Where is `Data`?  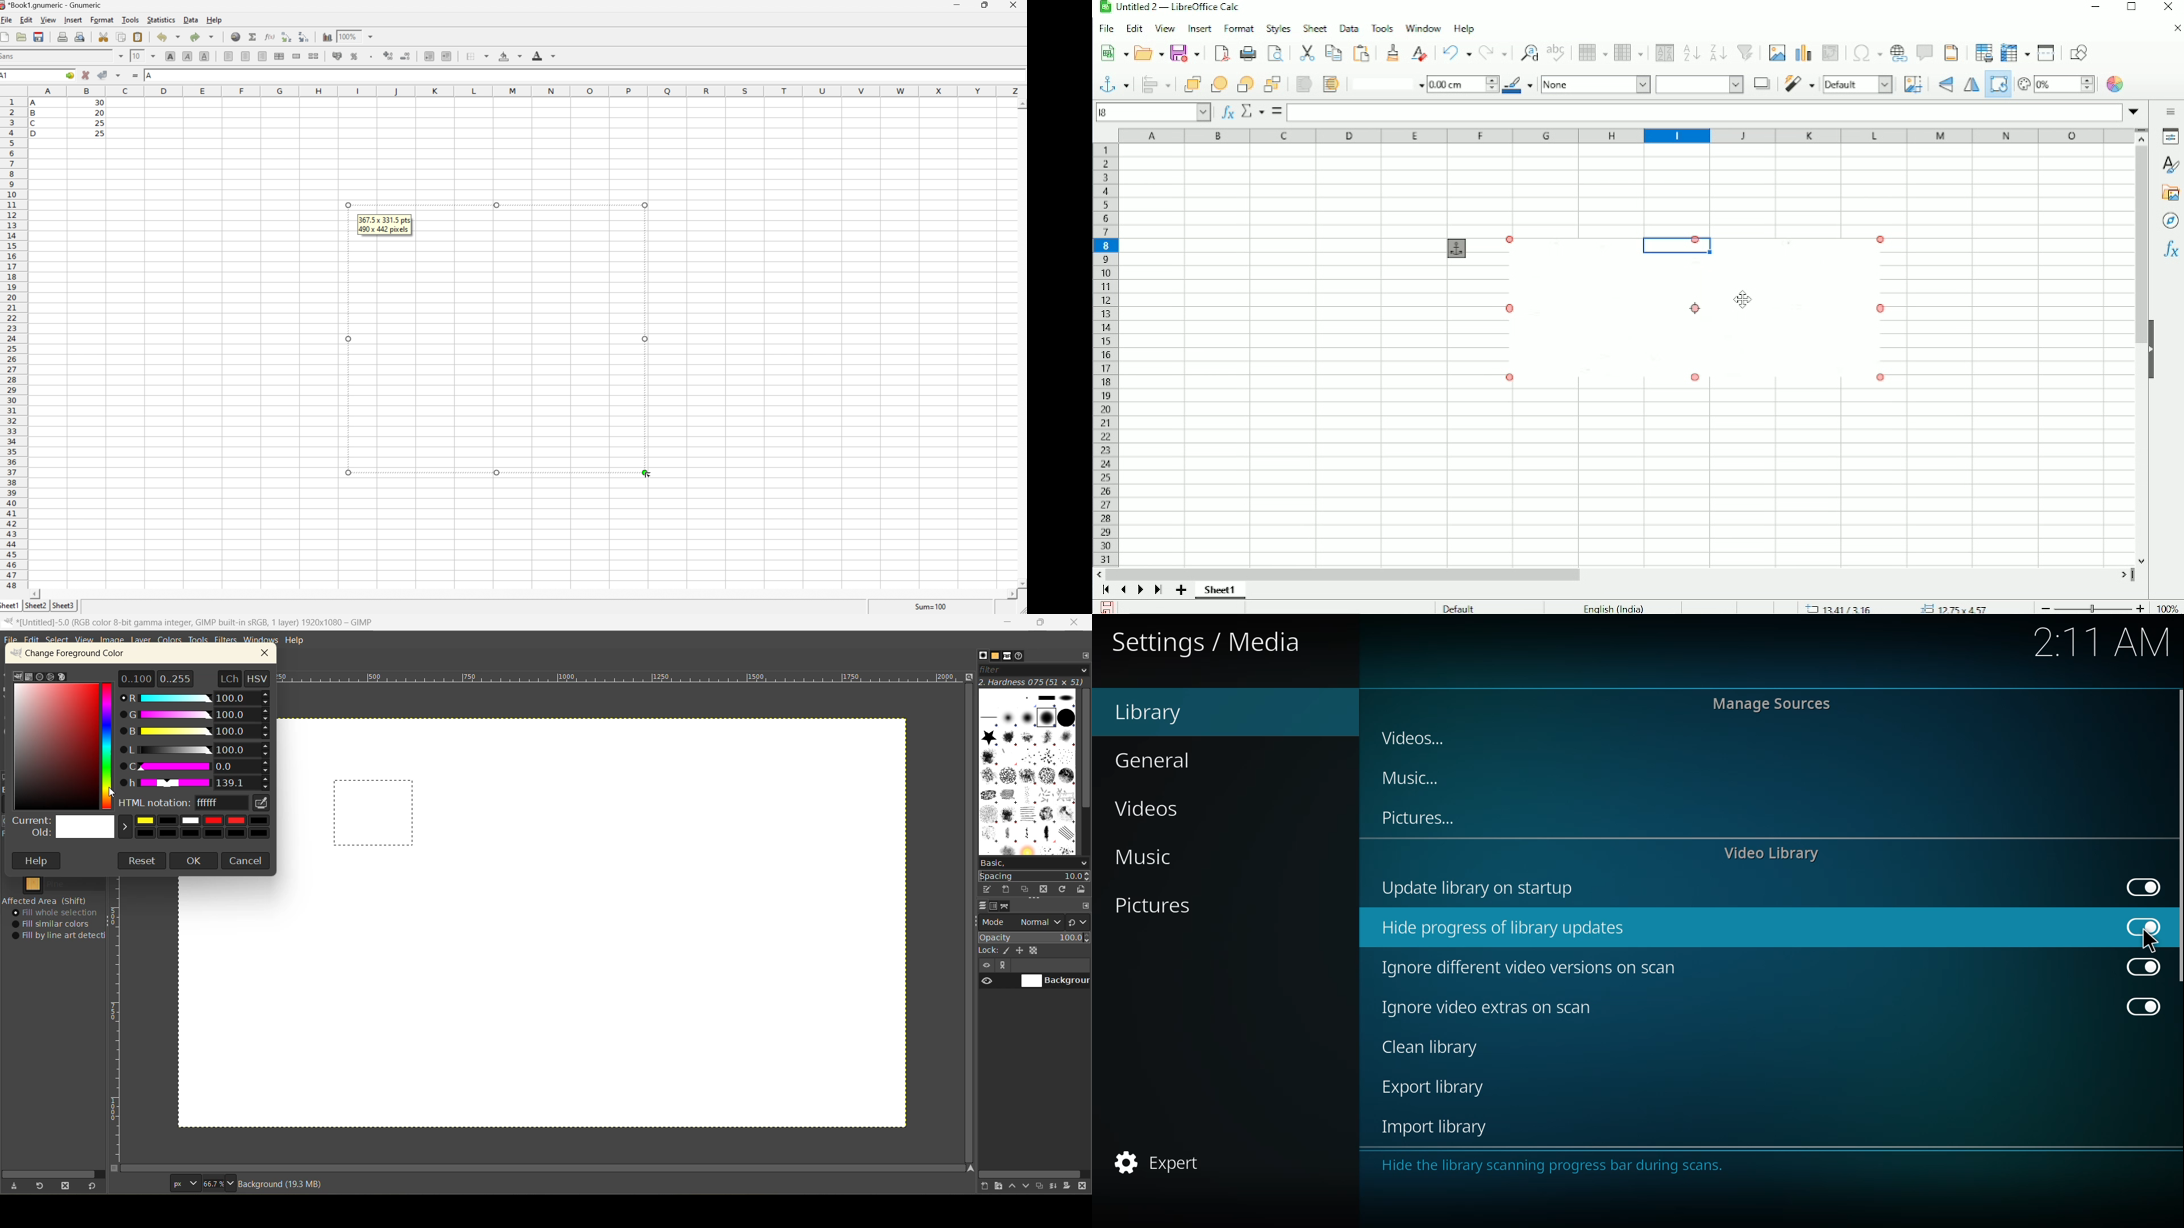 Data is located at coordinates (190, 20).